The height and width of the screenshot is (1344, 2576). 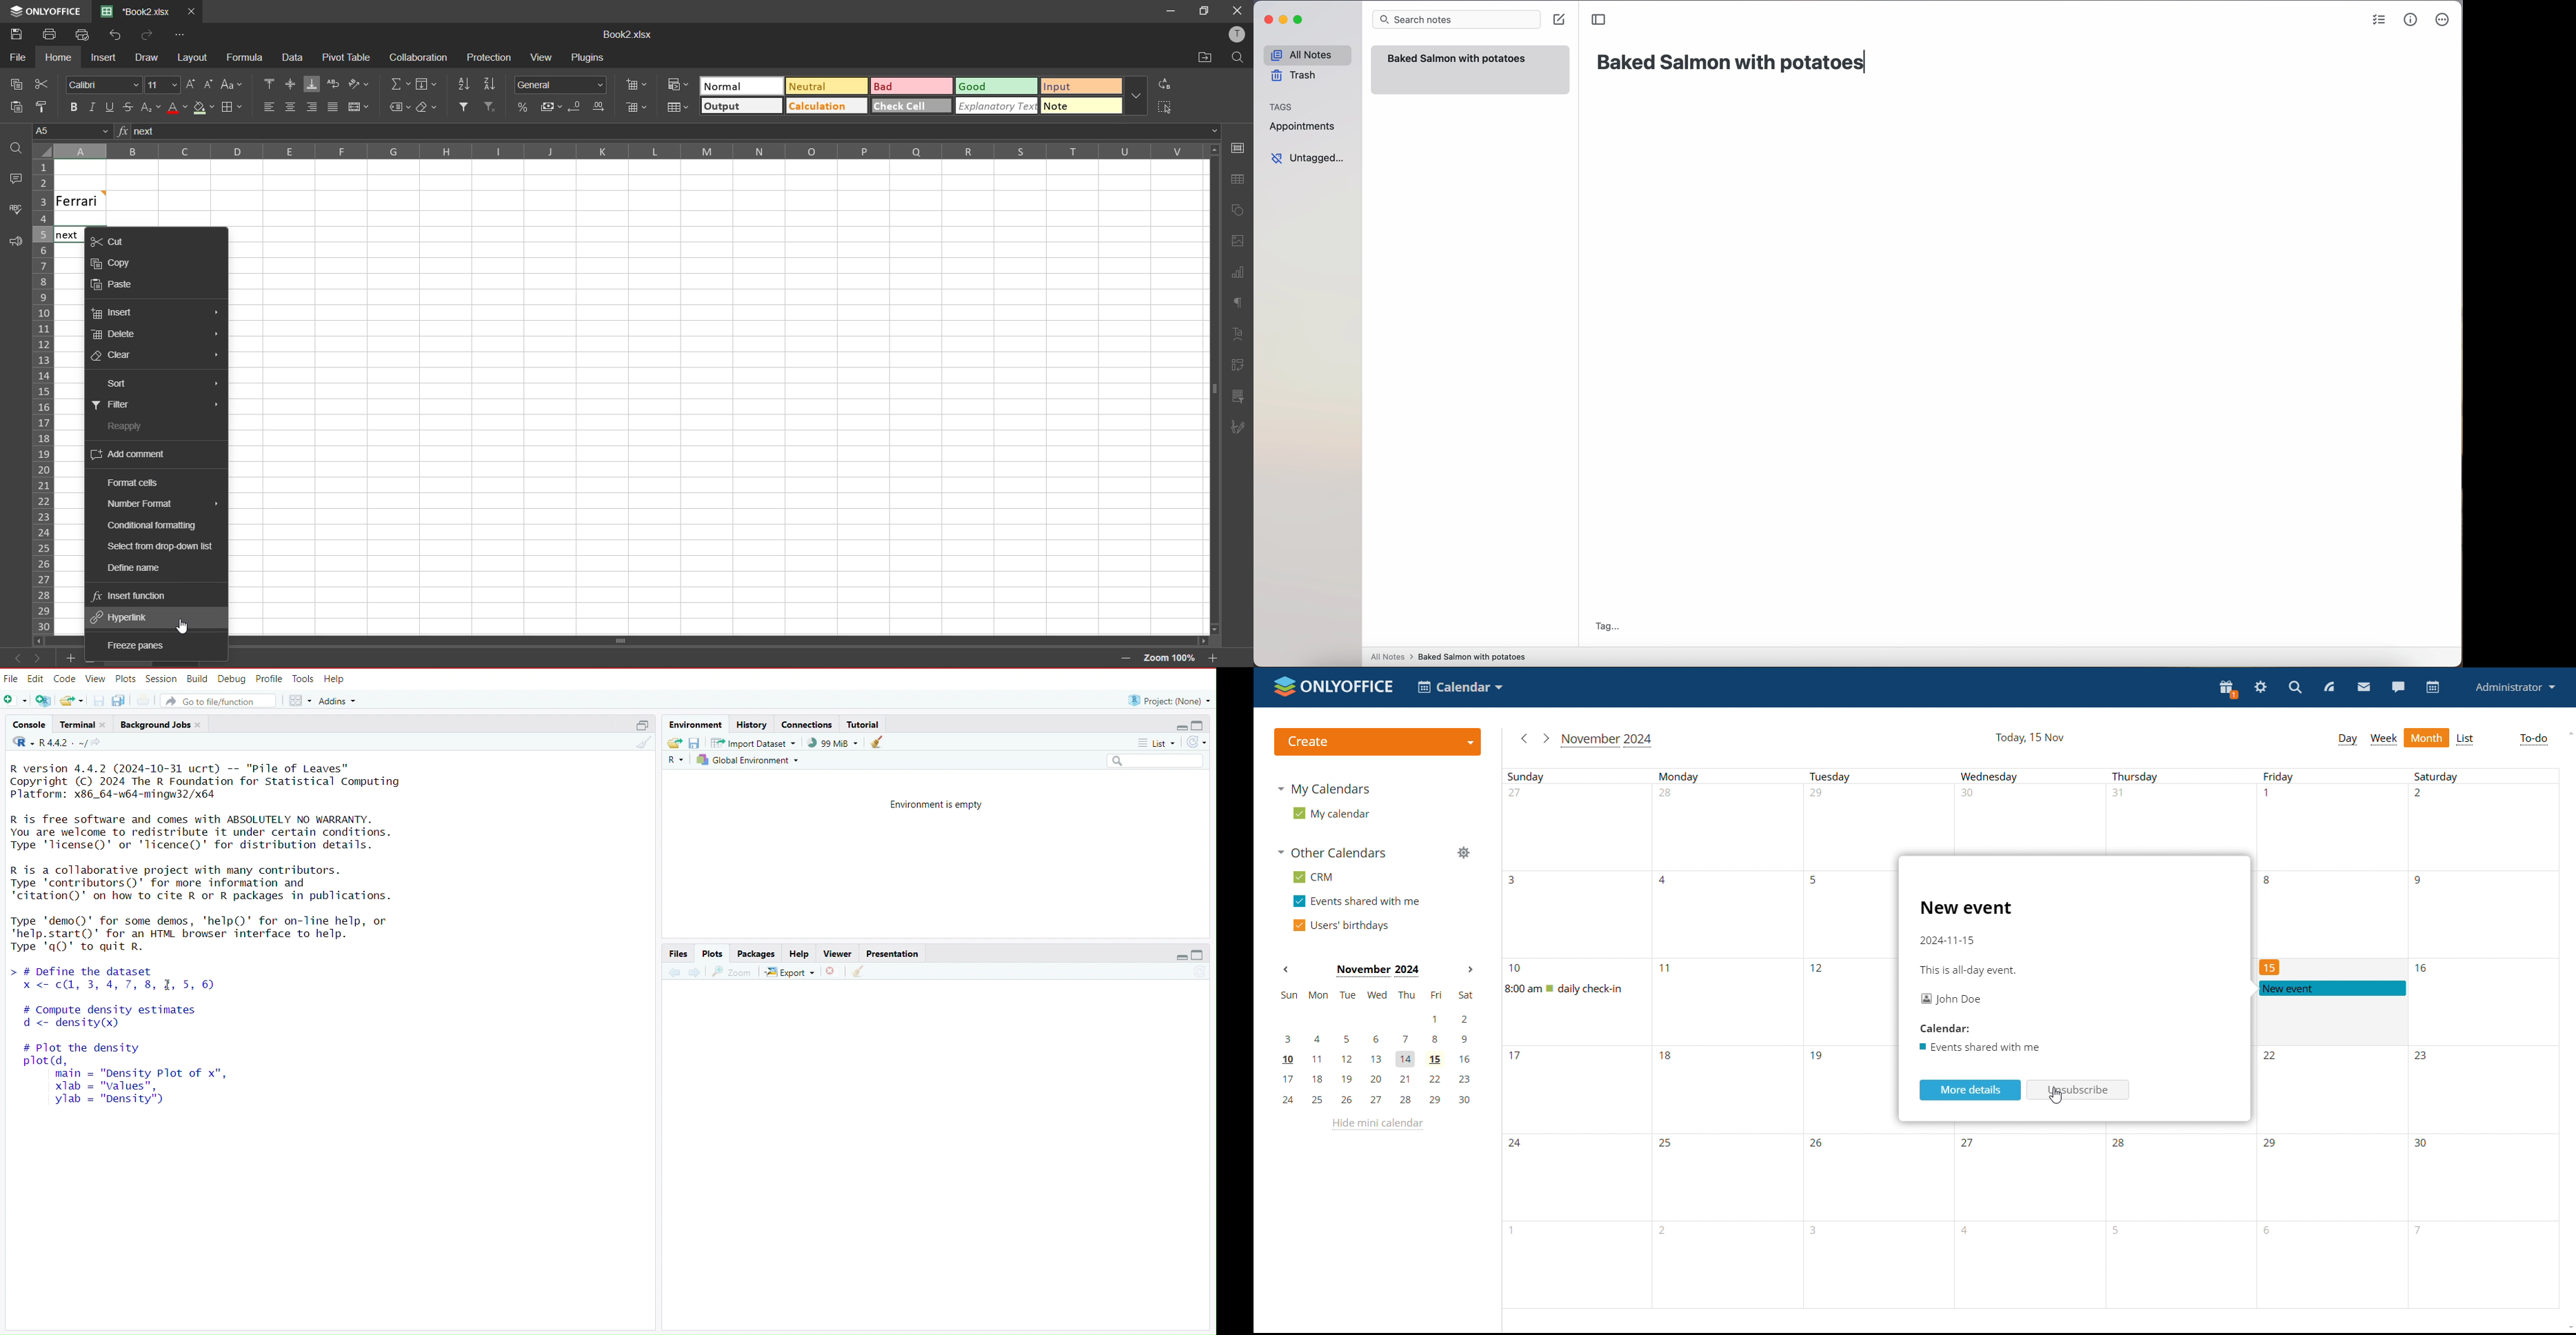 What do you see at coordinates (15, 699) in the screenshot?
I see `new file` at bounding box center [15, 699].